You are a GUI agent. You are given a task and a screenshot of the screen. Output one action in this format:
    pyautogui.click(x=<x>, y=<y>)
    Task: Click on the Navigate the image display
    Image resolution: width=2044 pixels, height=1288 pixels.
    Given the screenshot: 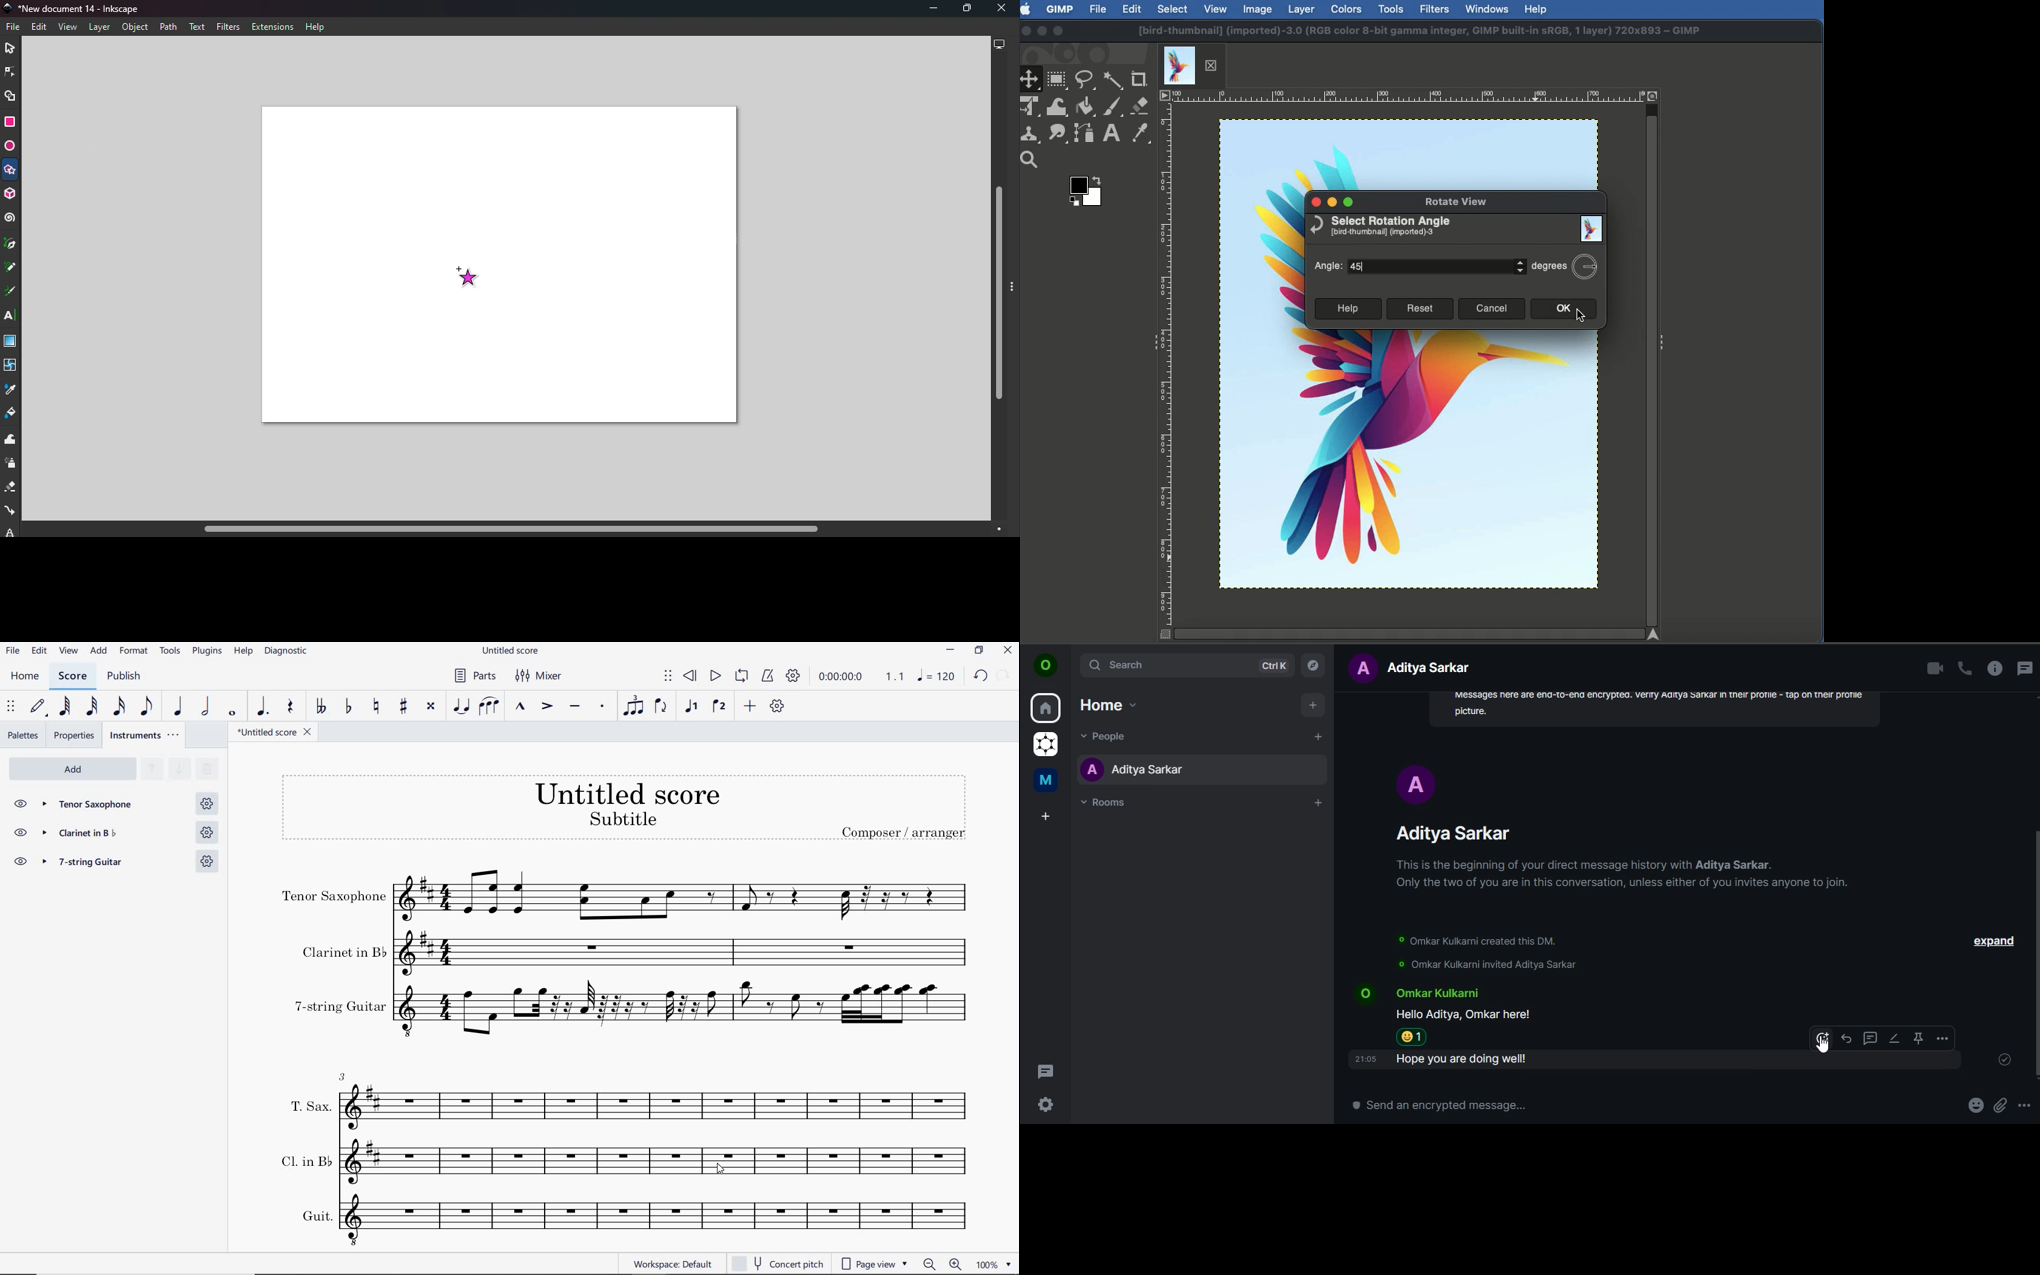 What is the action you would take?
    pyautogui.click(x=1658, y=634)
    